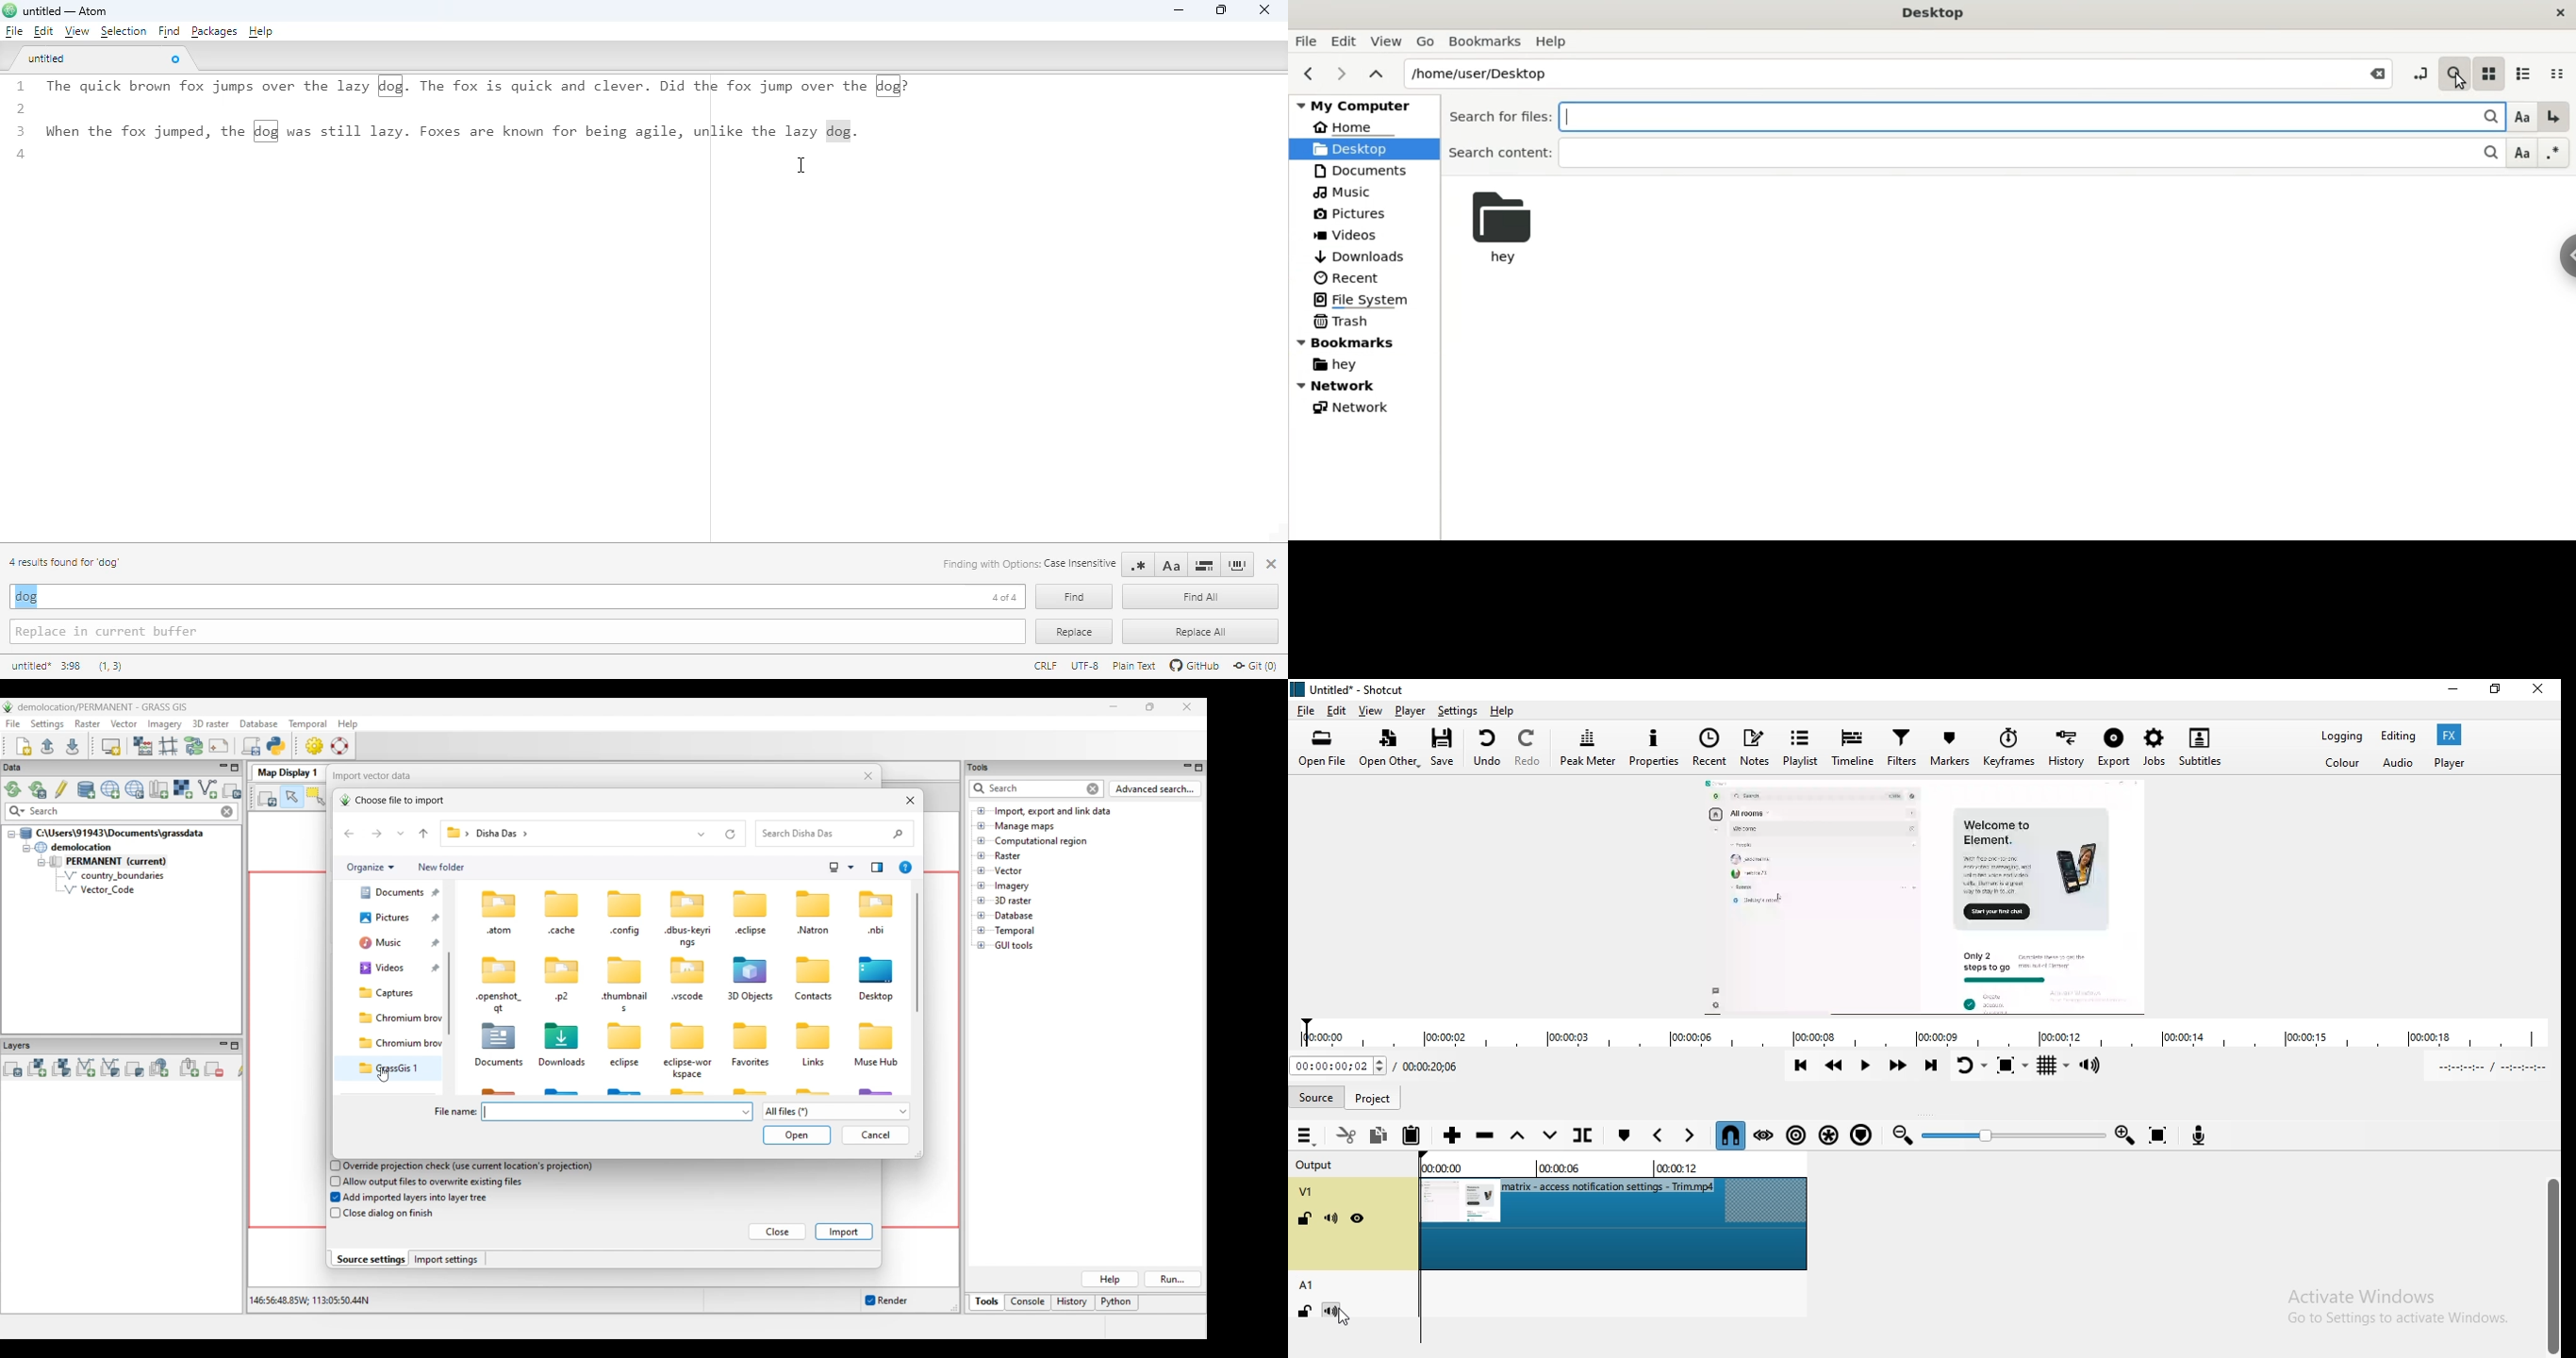 The height and width of the screenshot is (1372, 2576). Describe the element at coordinates (1424, 40) in the screenshot. I see `Go` at that location.